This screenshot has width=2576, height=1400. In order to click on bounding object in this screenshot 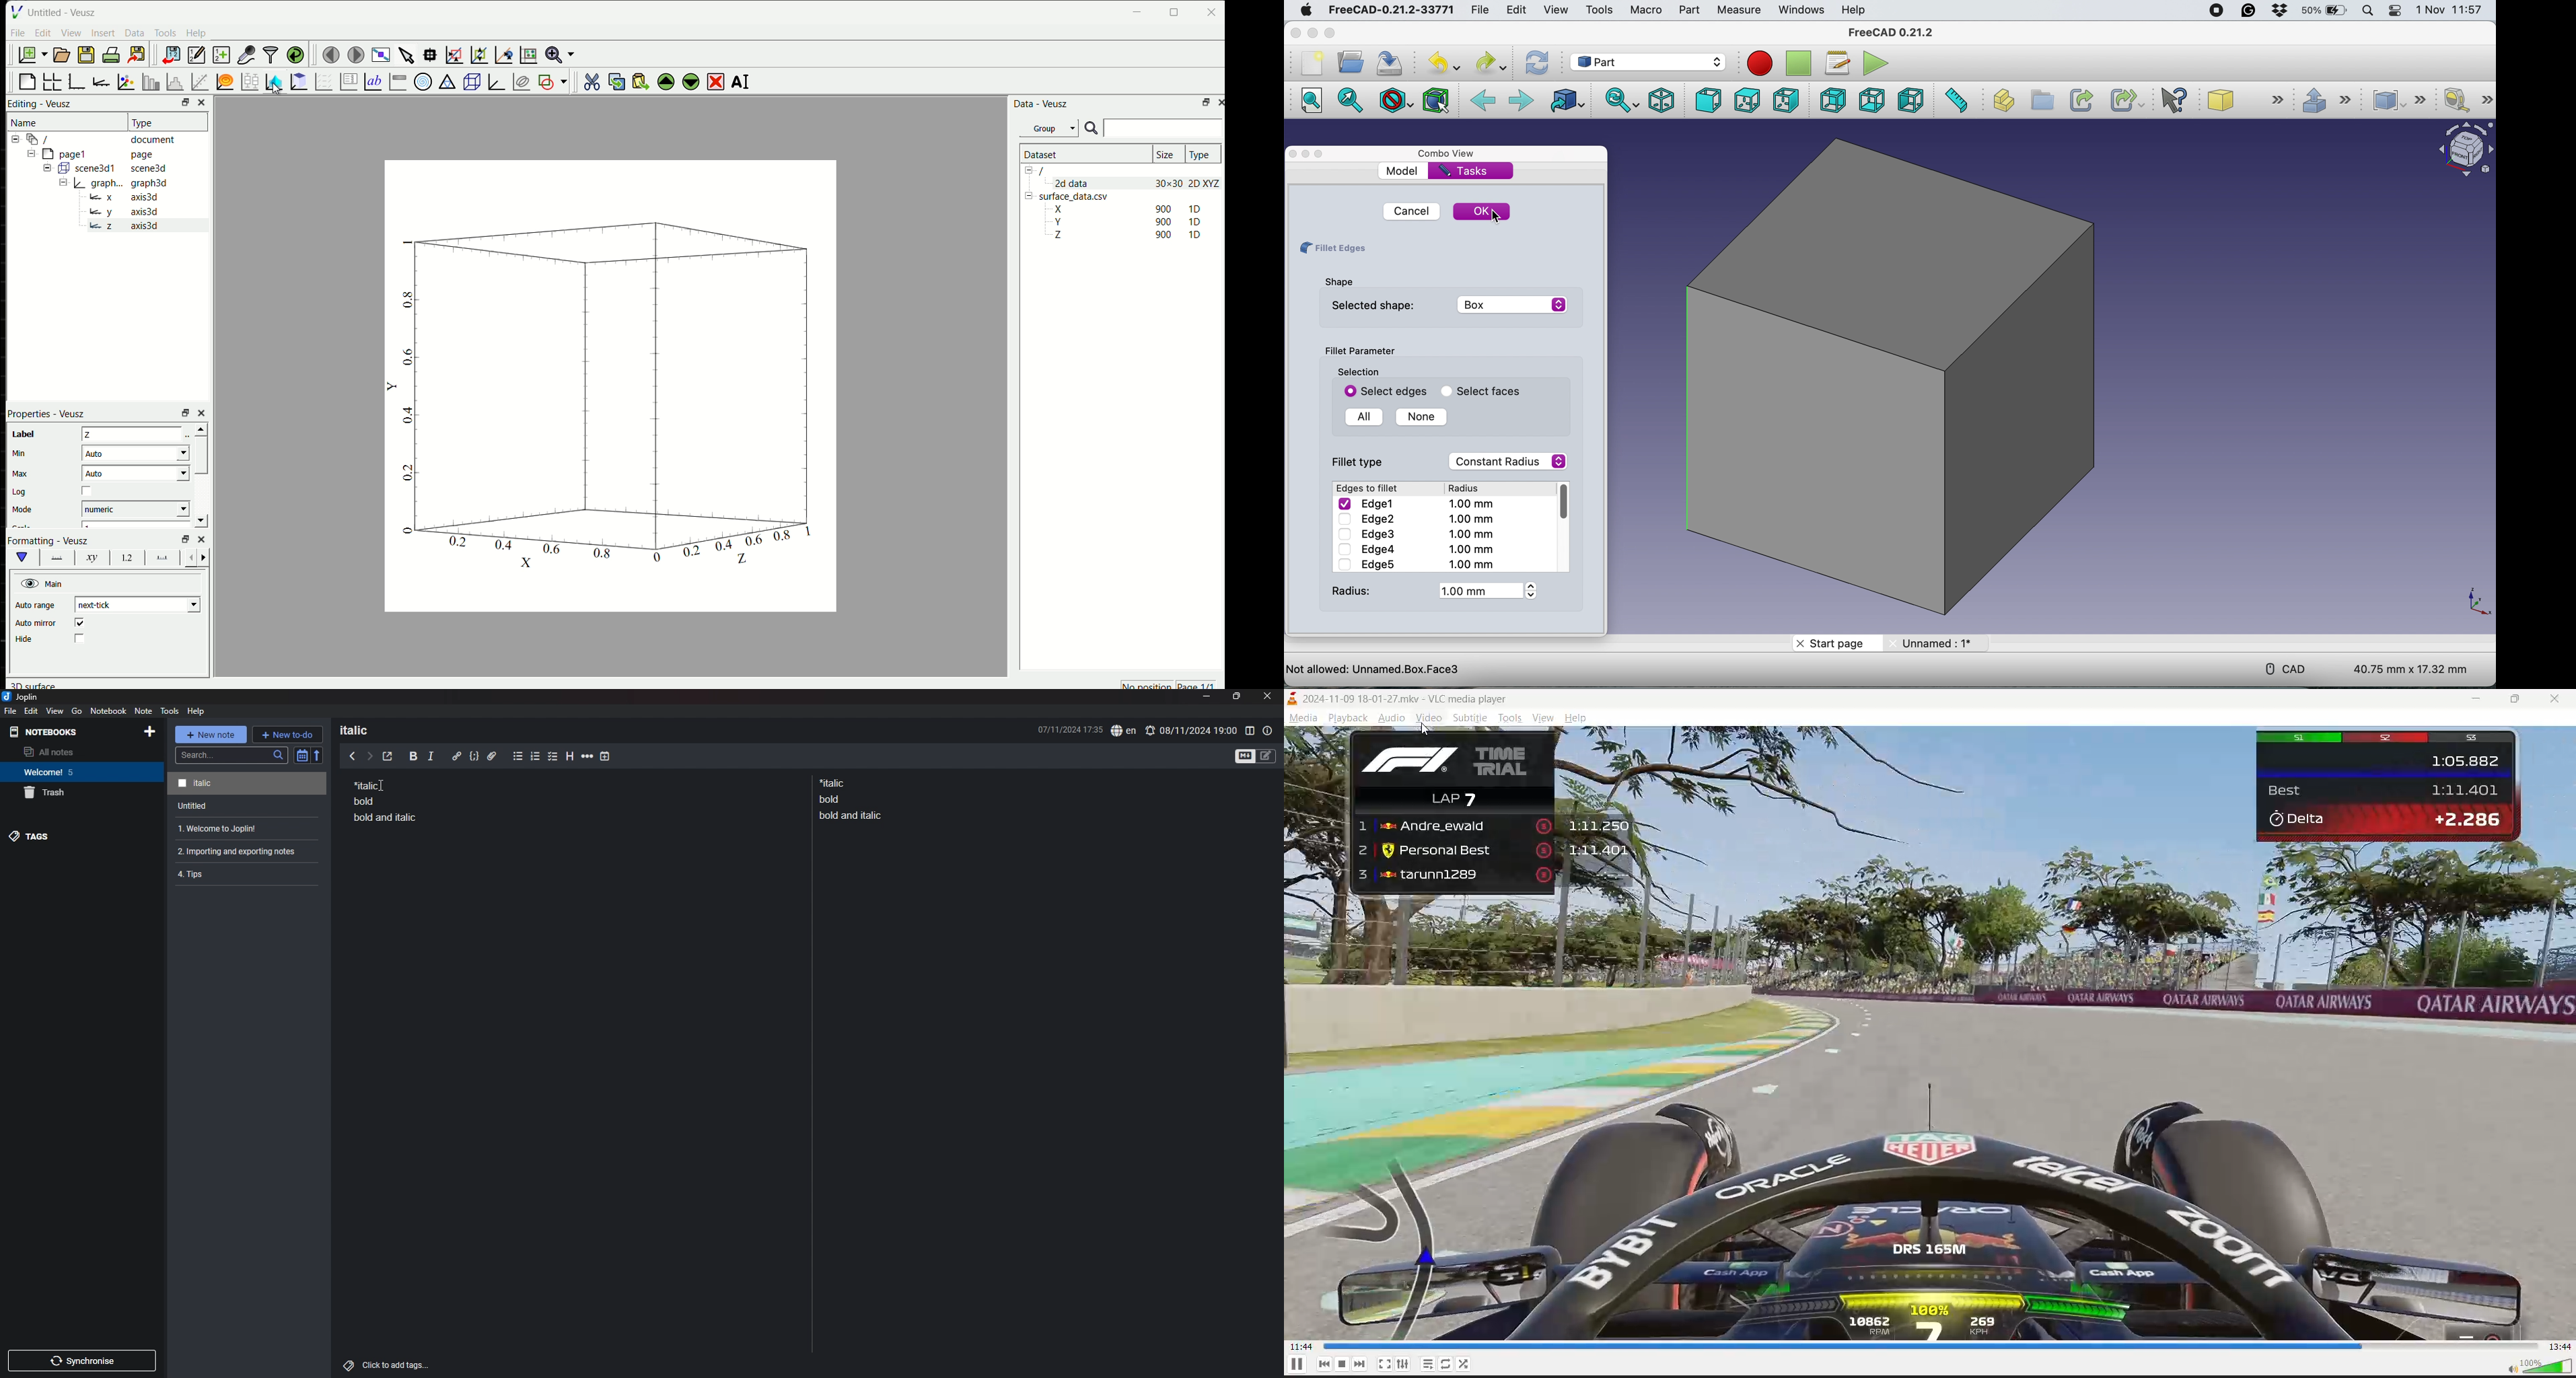, I will do `click(1436, 101)`.